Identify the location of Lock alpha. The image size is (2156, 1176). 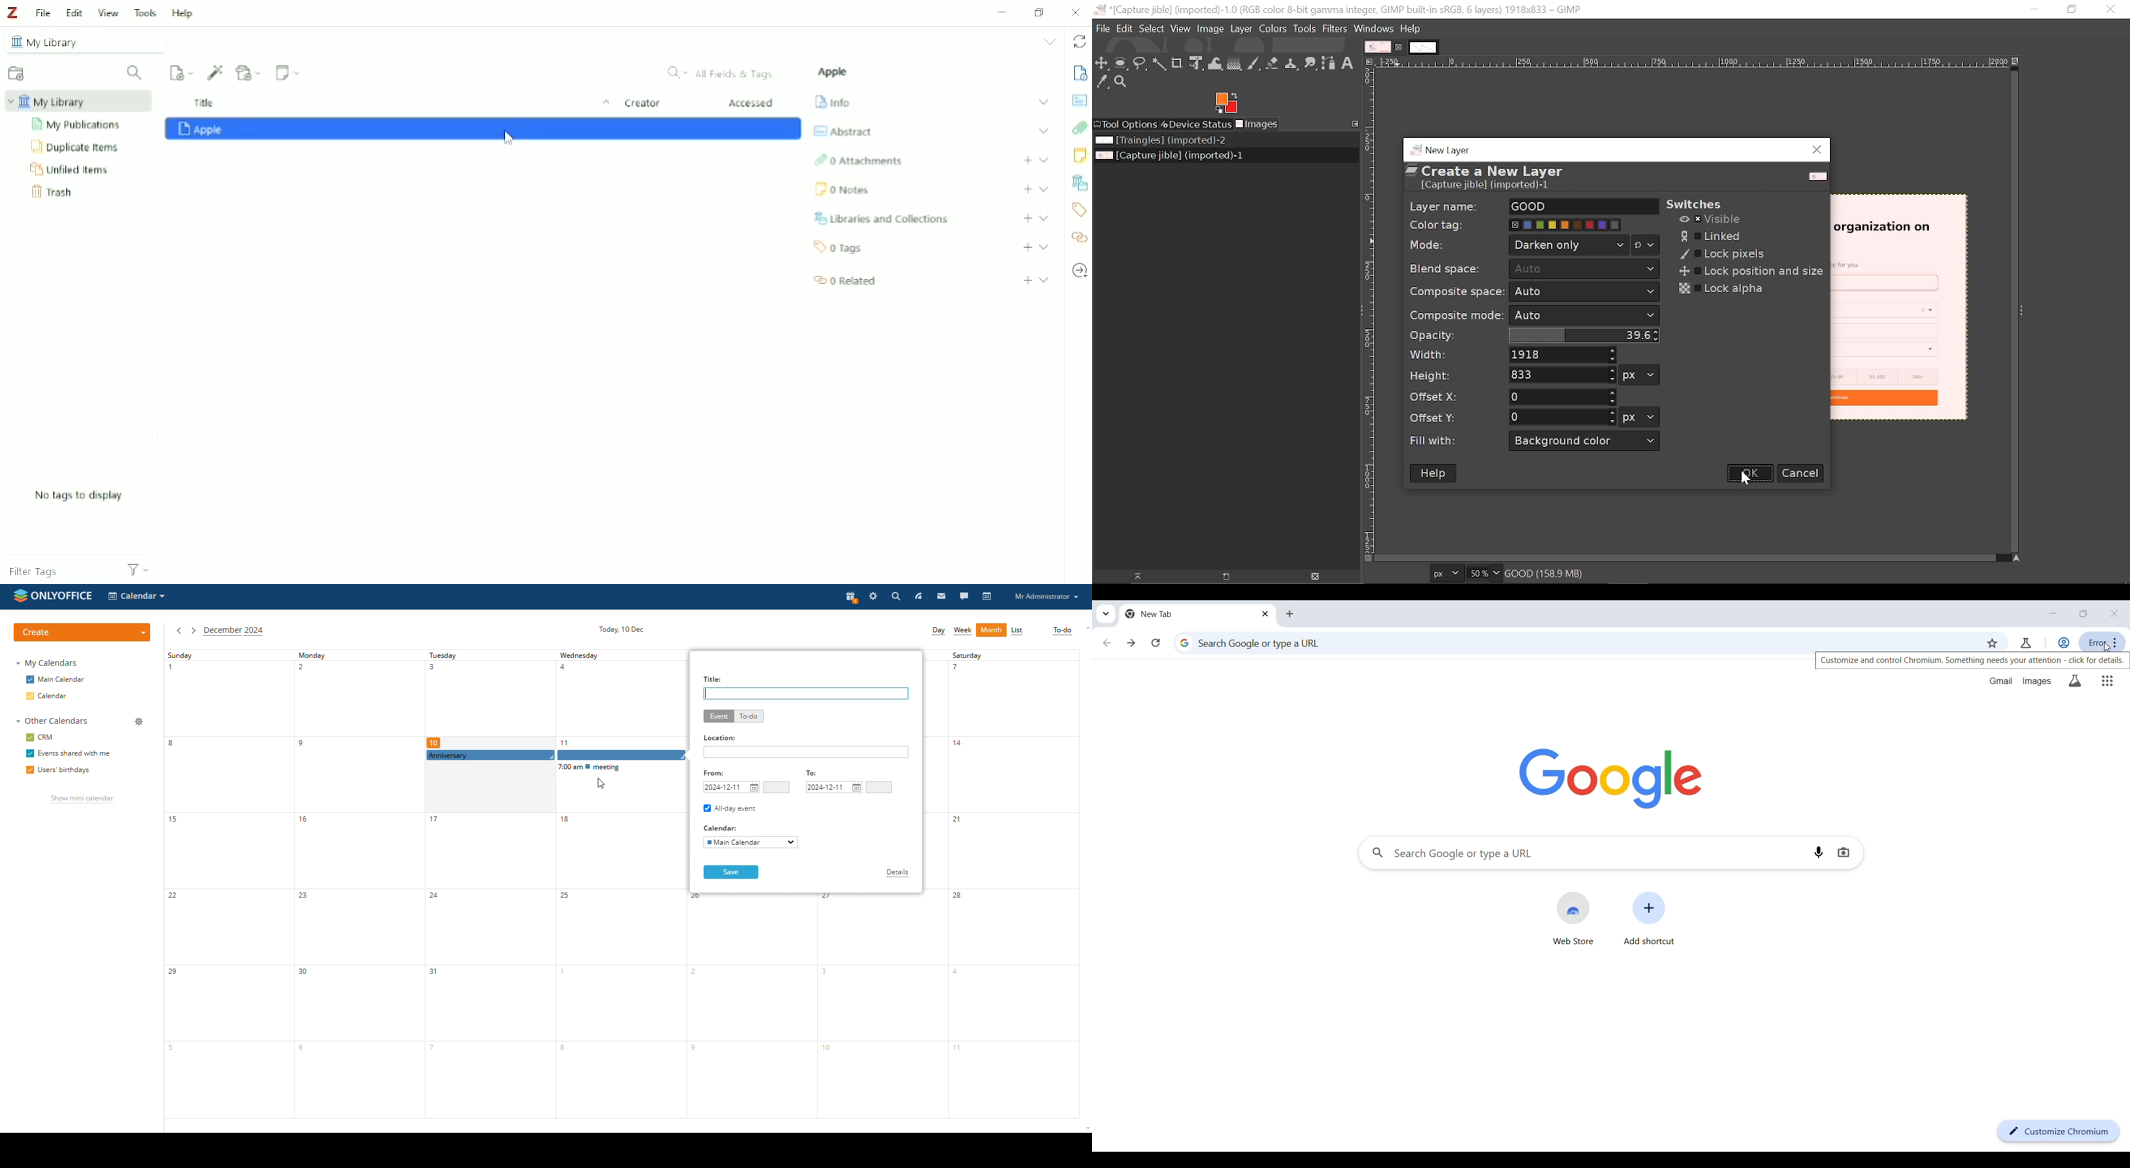
(1723, 289).